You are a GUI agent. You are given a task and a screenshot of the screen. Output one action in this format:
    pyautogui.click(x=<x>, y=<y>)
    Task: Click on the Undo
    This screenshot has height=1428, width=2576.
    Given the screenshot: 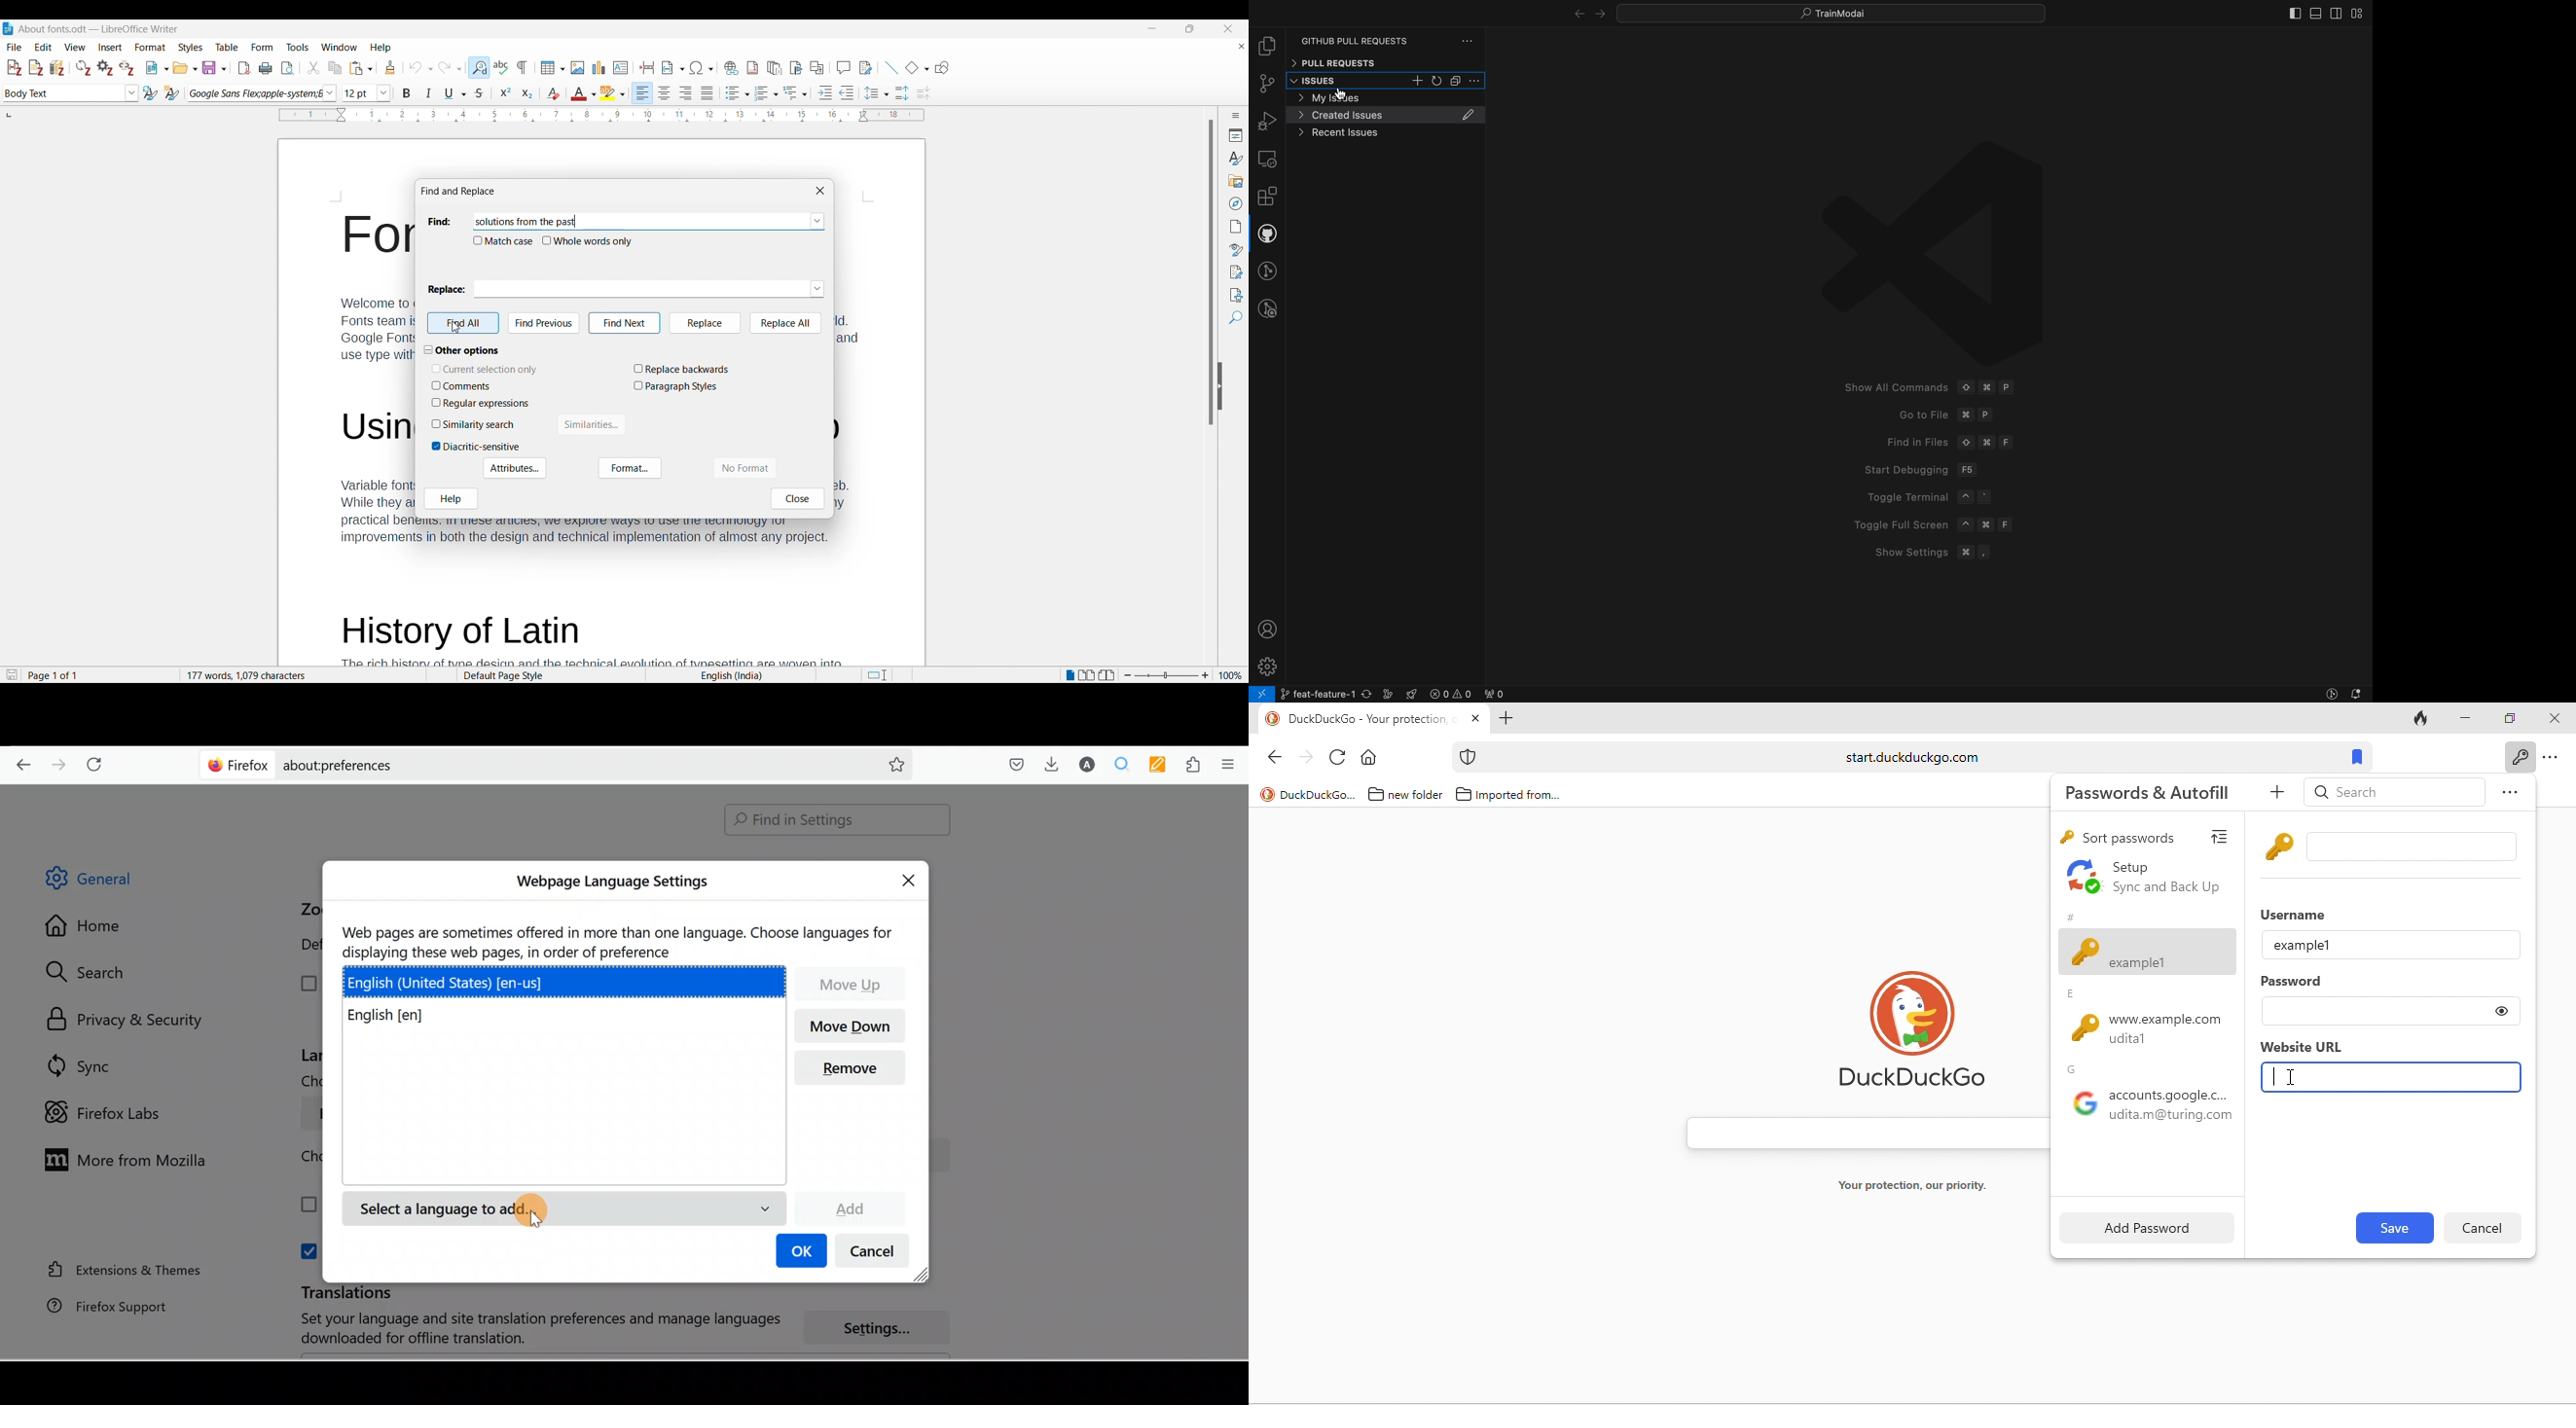 What is the action you would take?
    pyautogui.click(x=421, y=68)
    